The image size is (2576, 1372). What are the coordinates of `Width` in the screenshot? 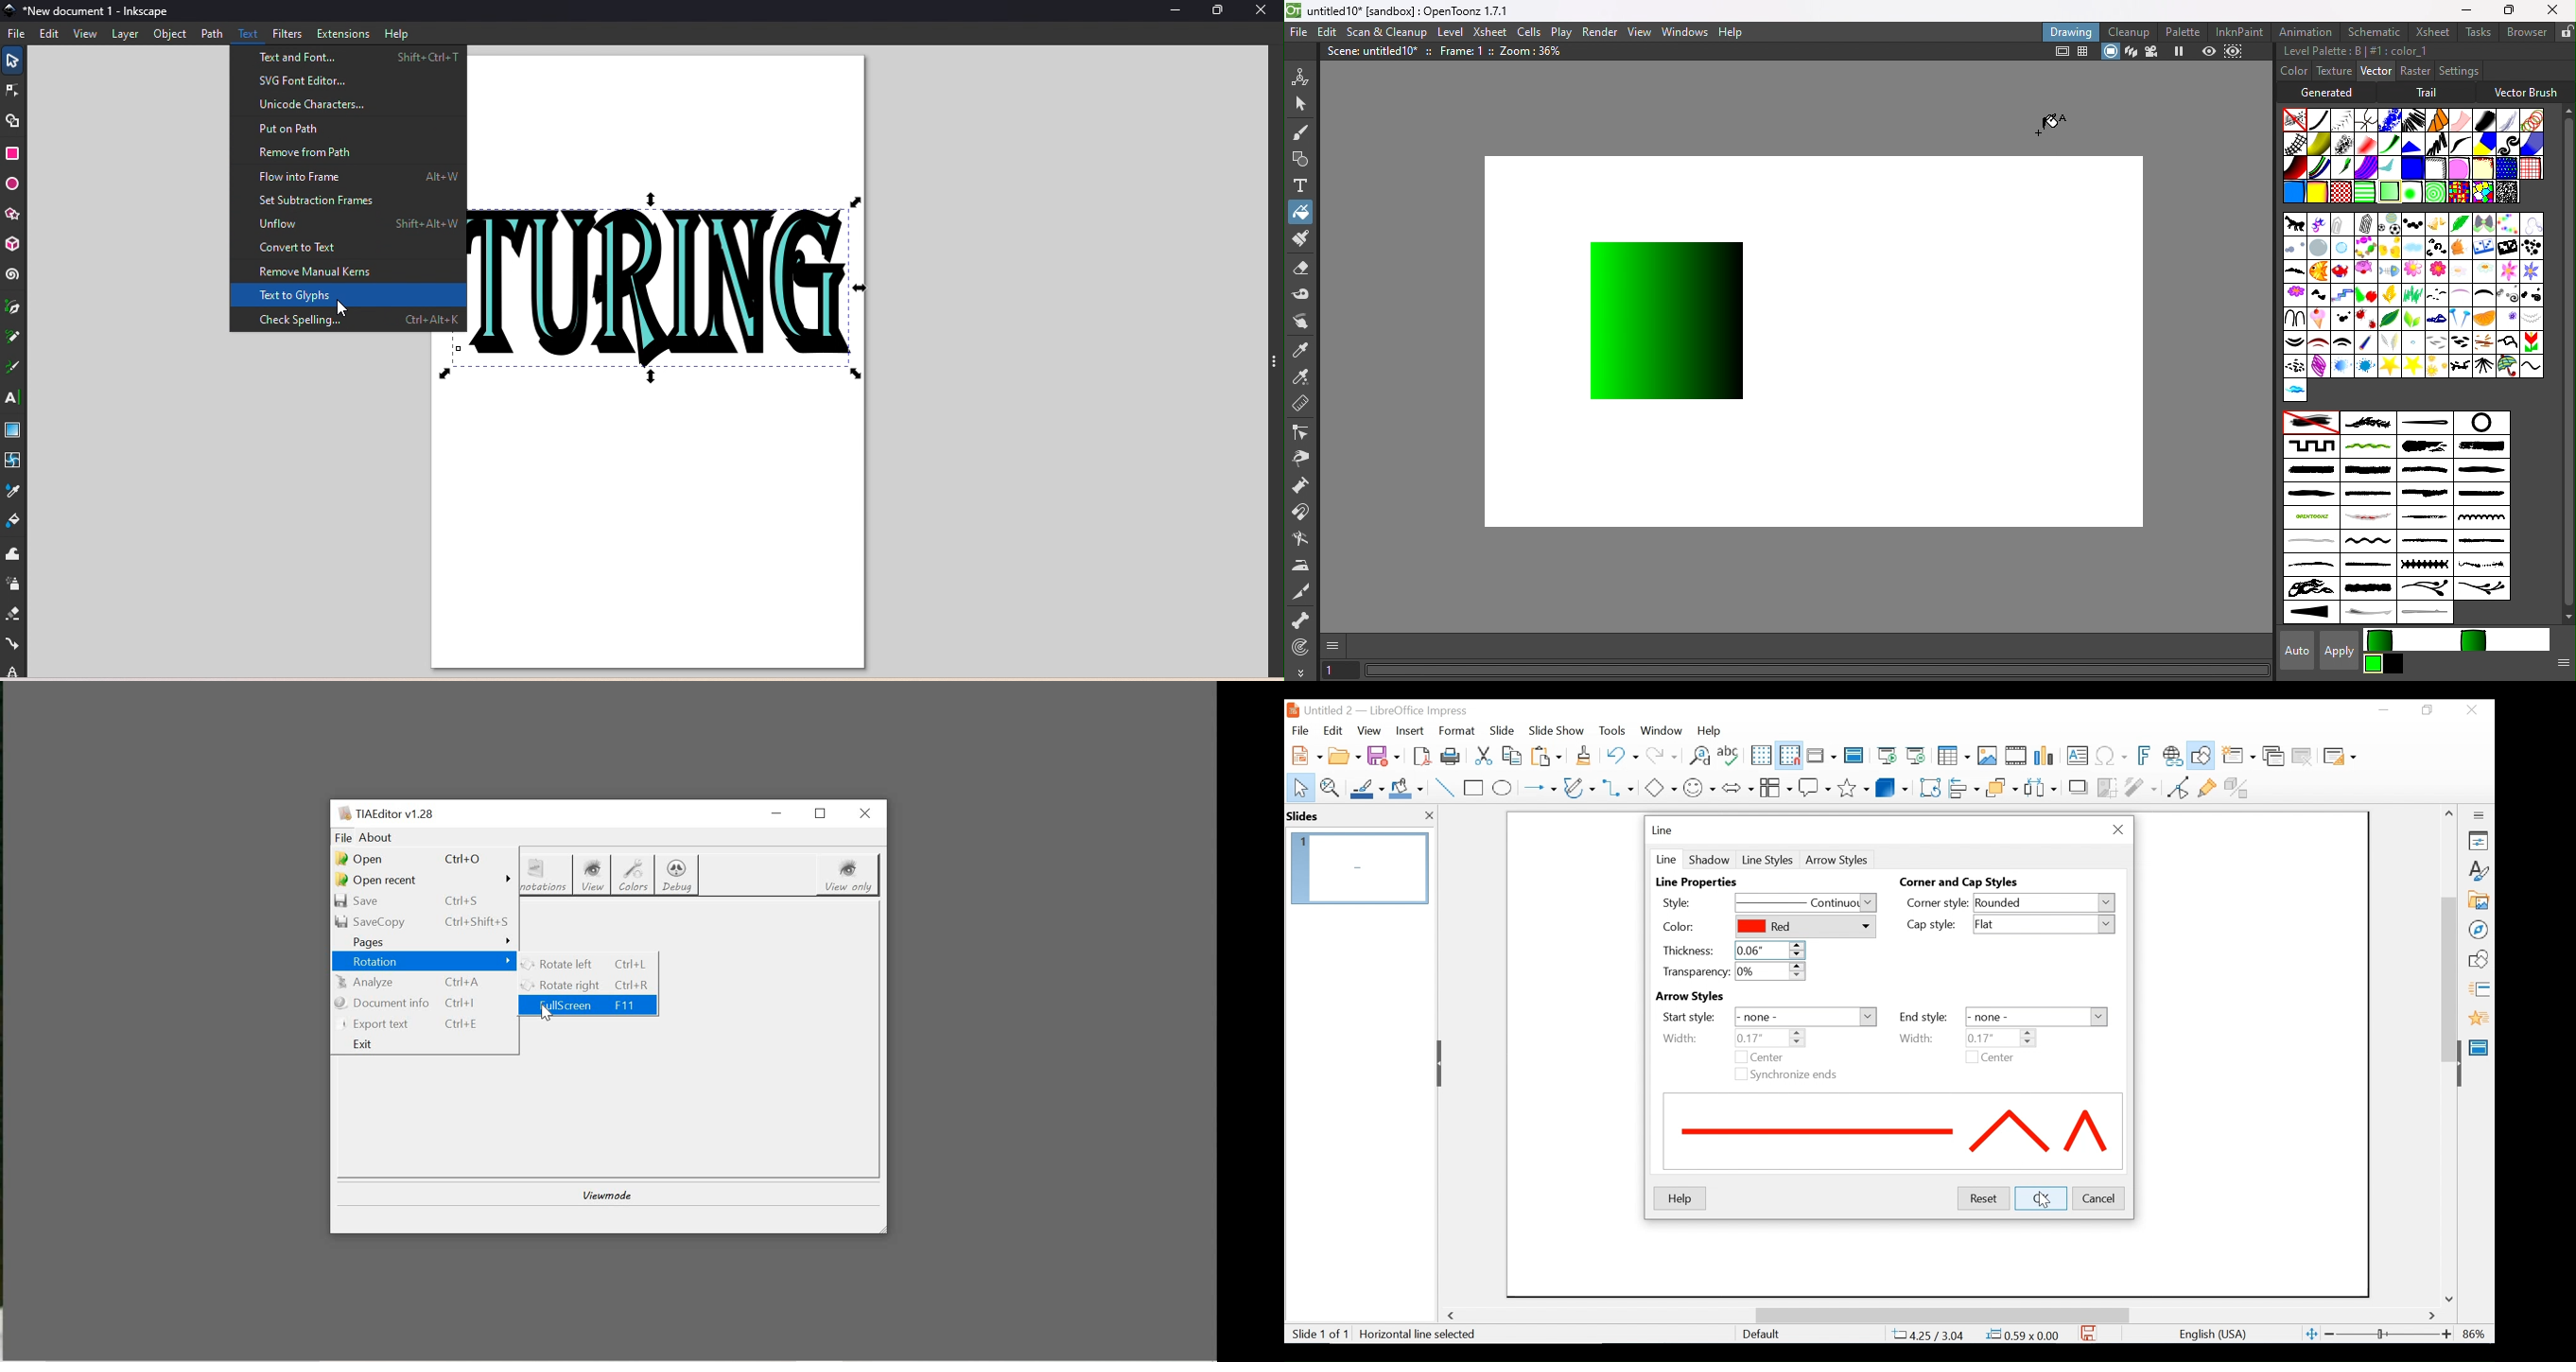 It's located at (1680, 1038).